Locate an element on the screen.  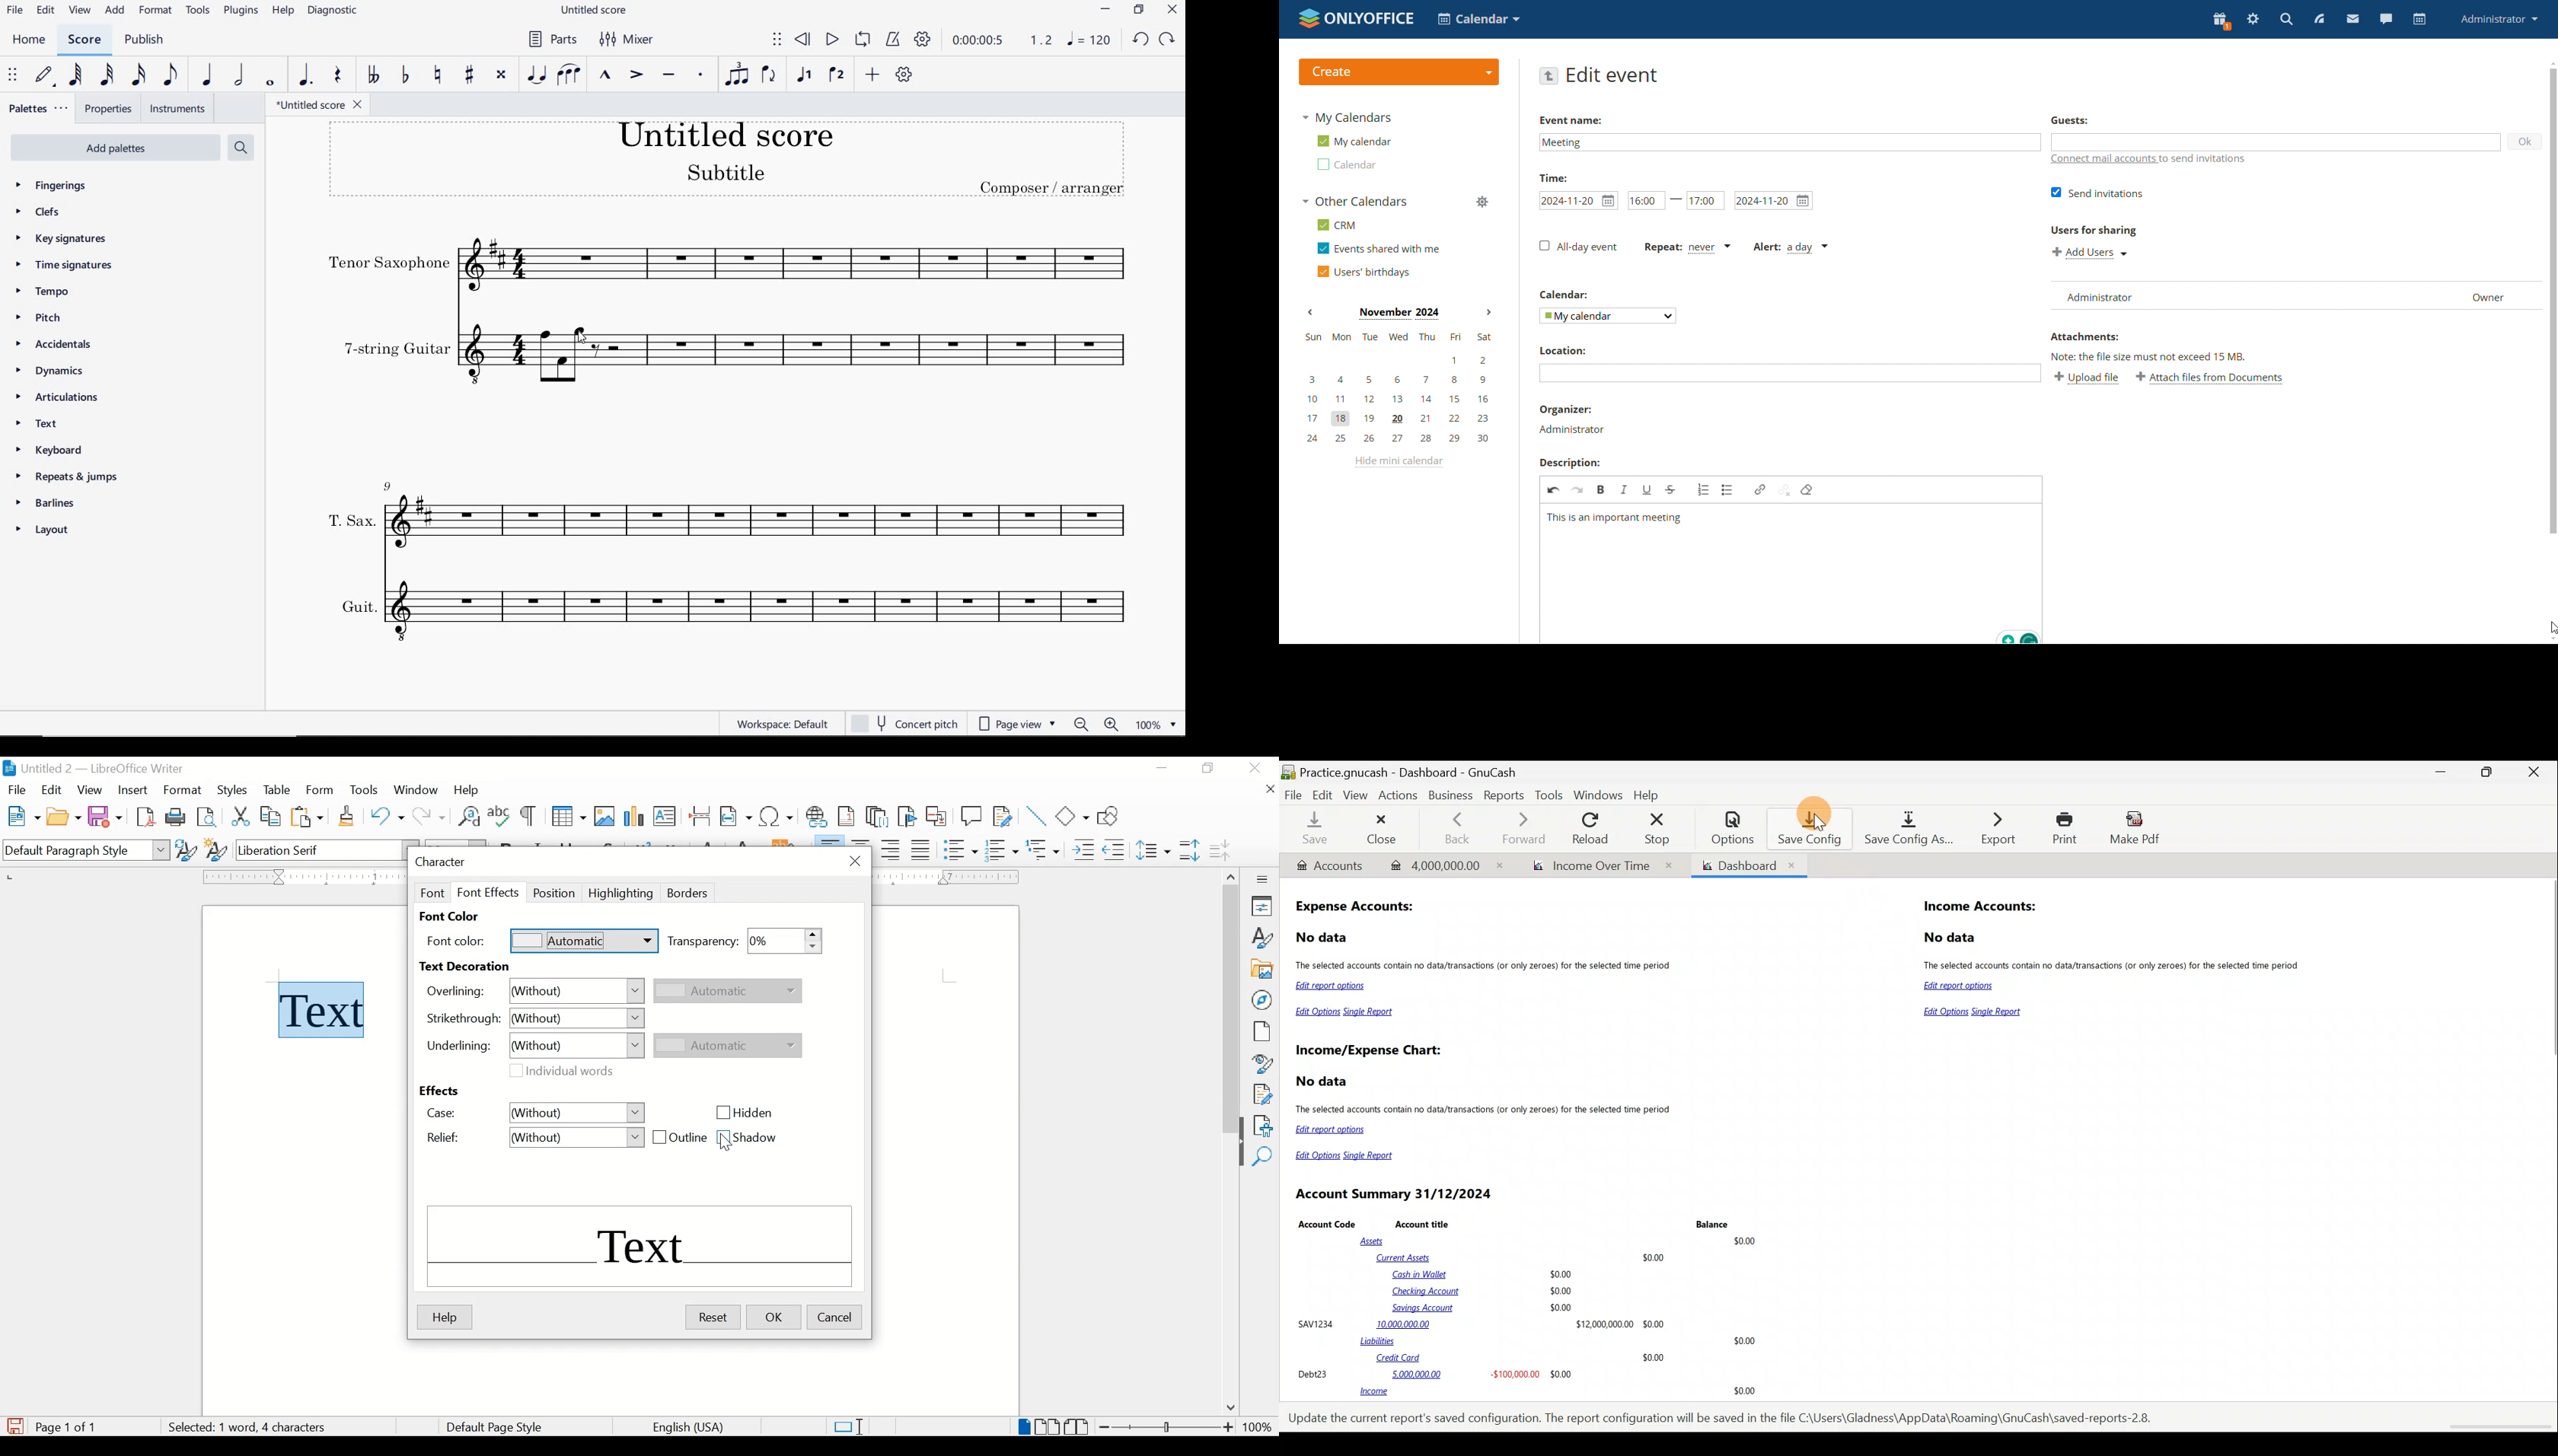
window is located at coordinates (417, 790).